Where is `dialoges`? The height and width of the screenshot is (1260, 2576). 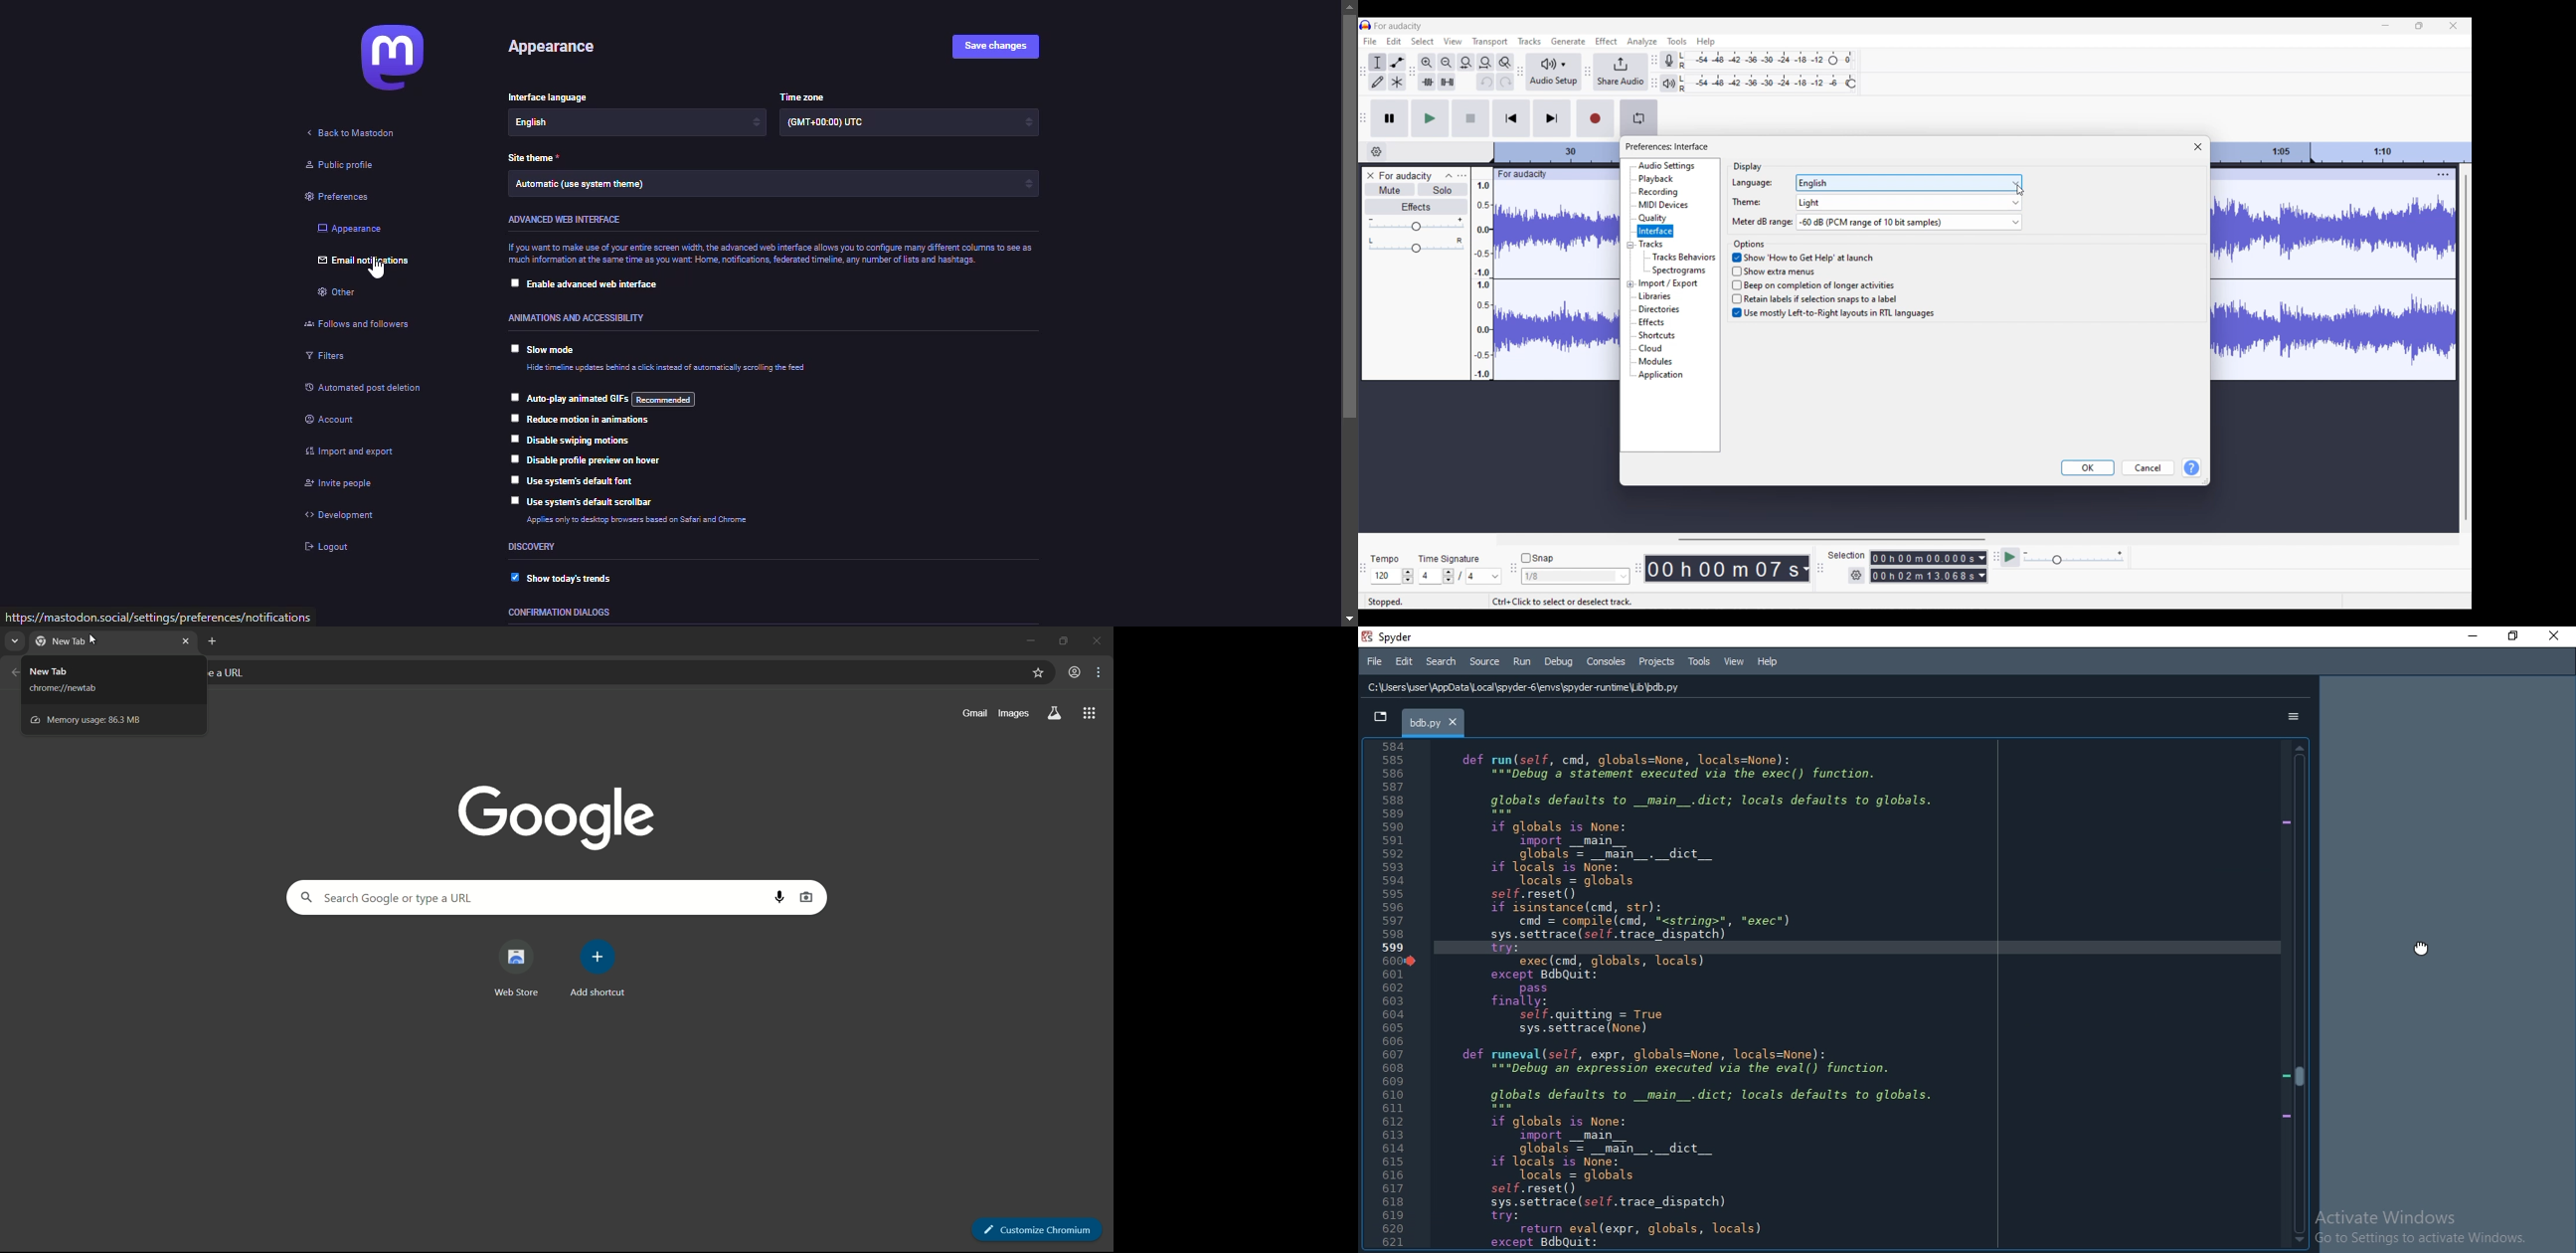
dialoges is located at coordinates (558, 613).